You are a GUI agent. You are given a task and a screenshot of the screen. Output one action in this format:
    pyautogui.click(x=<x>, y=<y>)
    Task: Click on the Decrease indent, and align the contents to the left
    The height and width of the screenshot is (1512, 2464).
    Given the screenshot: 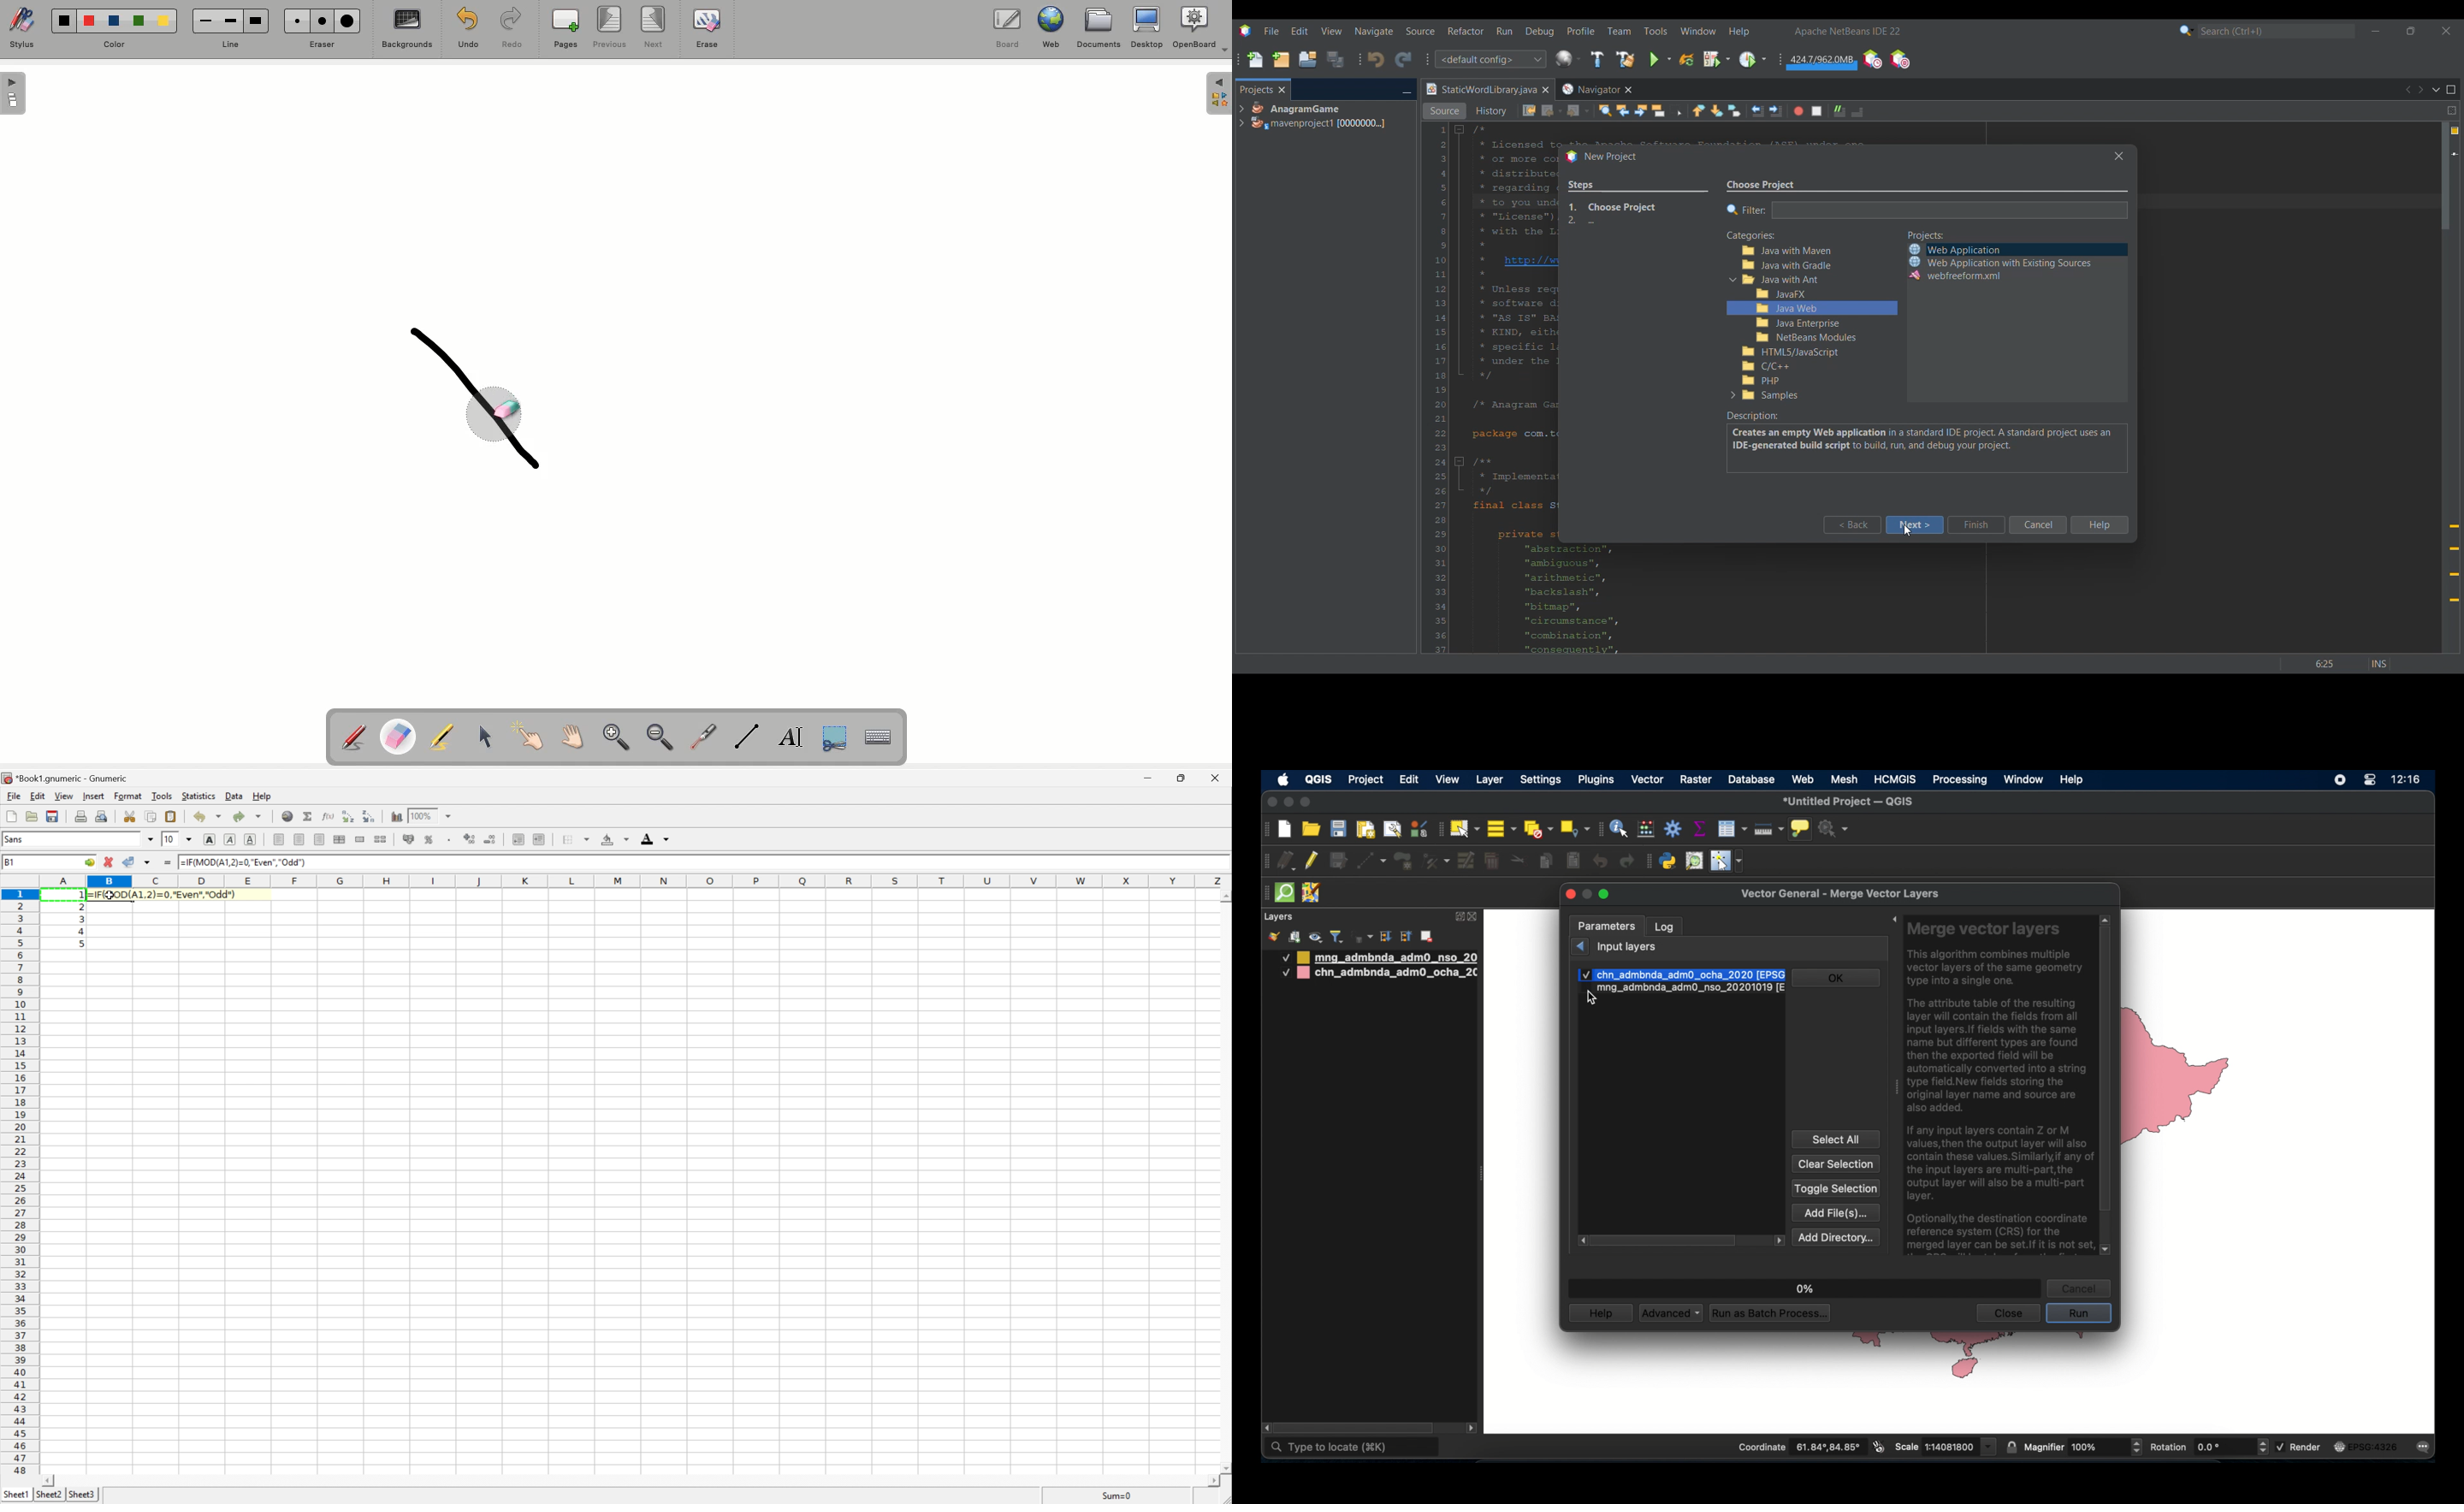 What is the action you would take?
    pyautogui.click(x=518, y=837)
    